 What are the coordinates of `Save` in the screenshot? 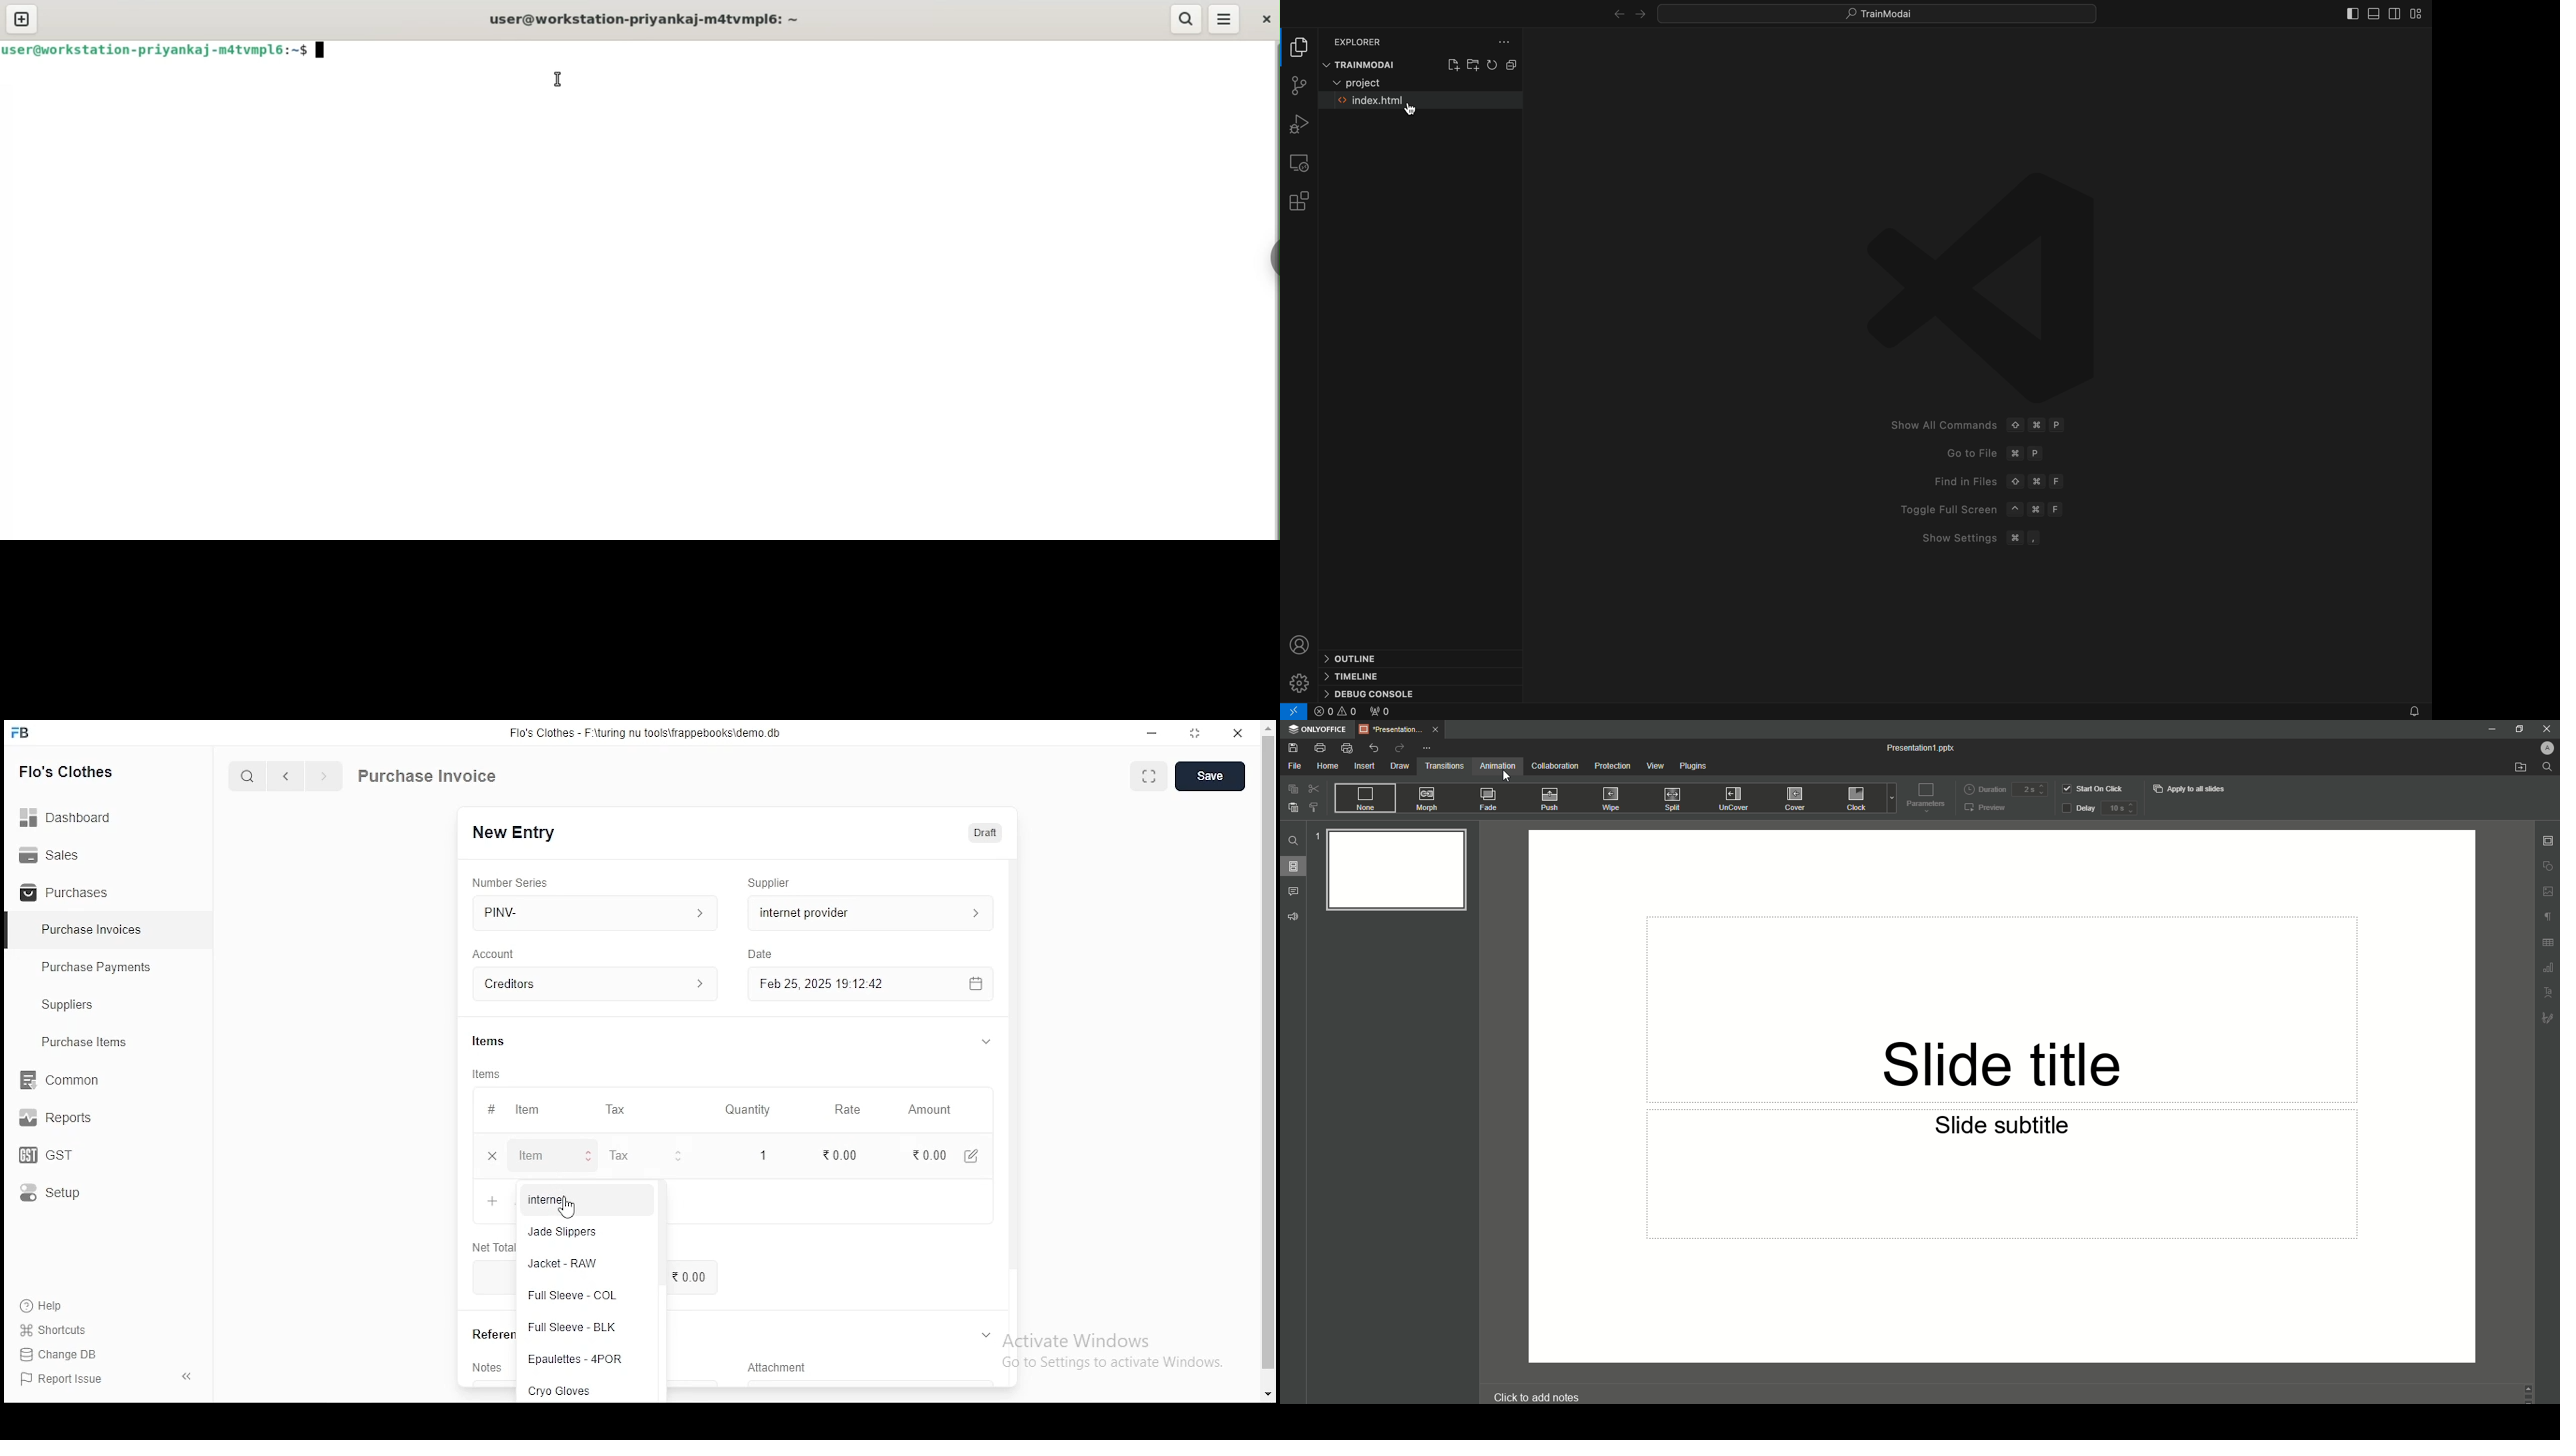 It's located at (1293, 749).